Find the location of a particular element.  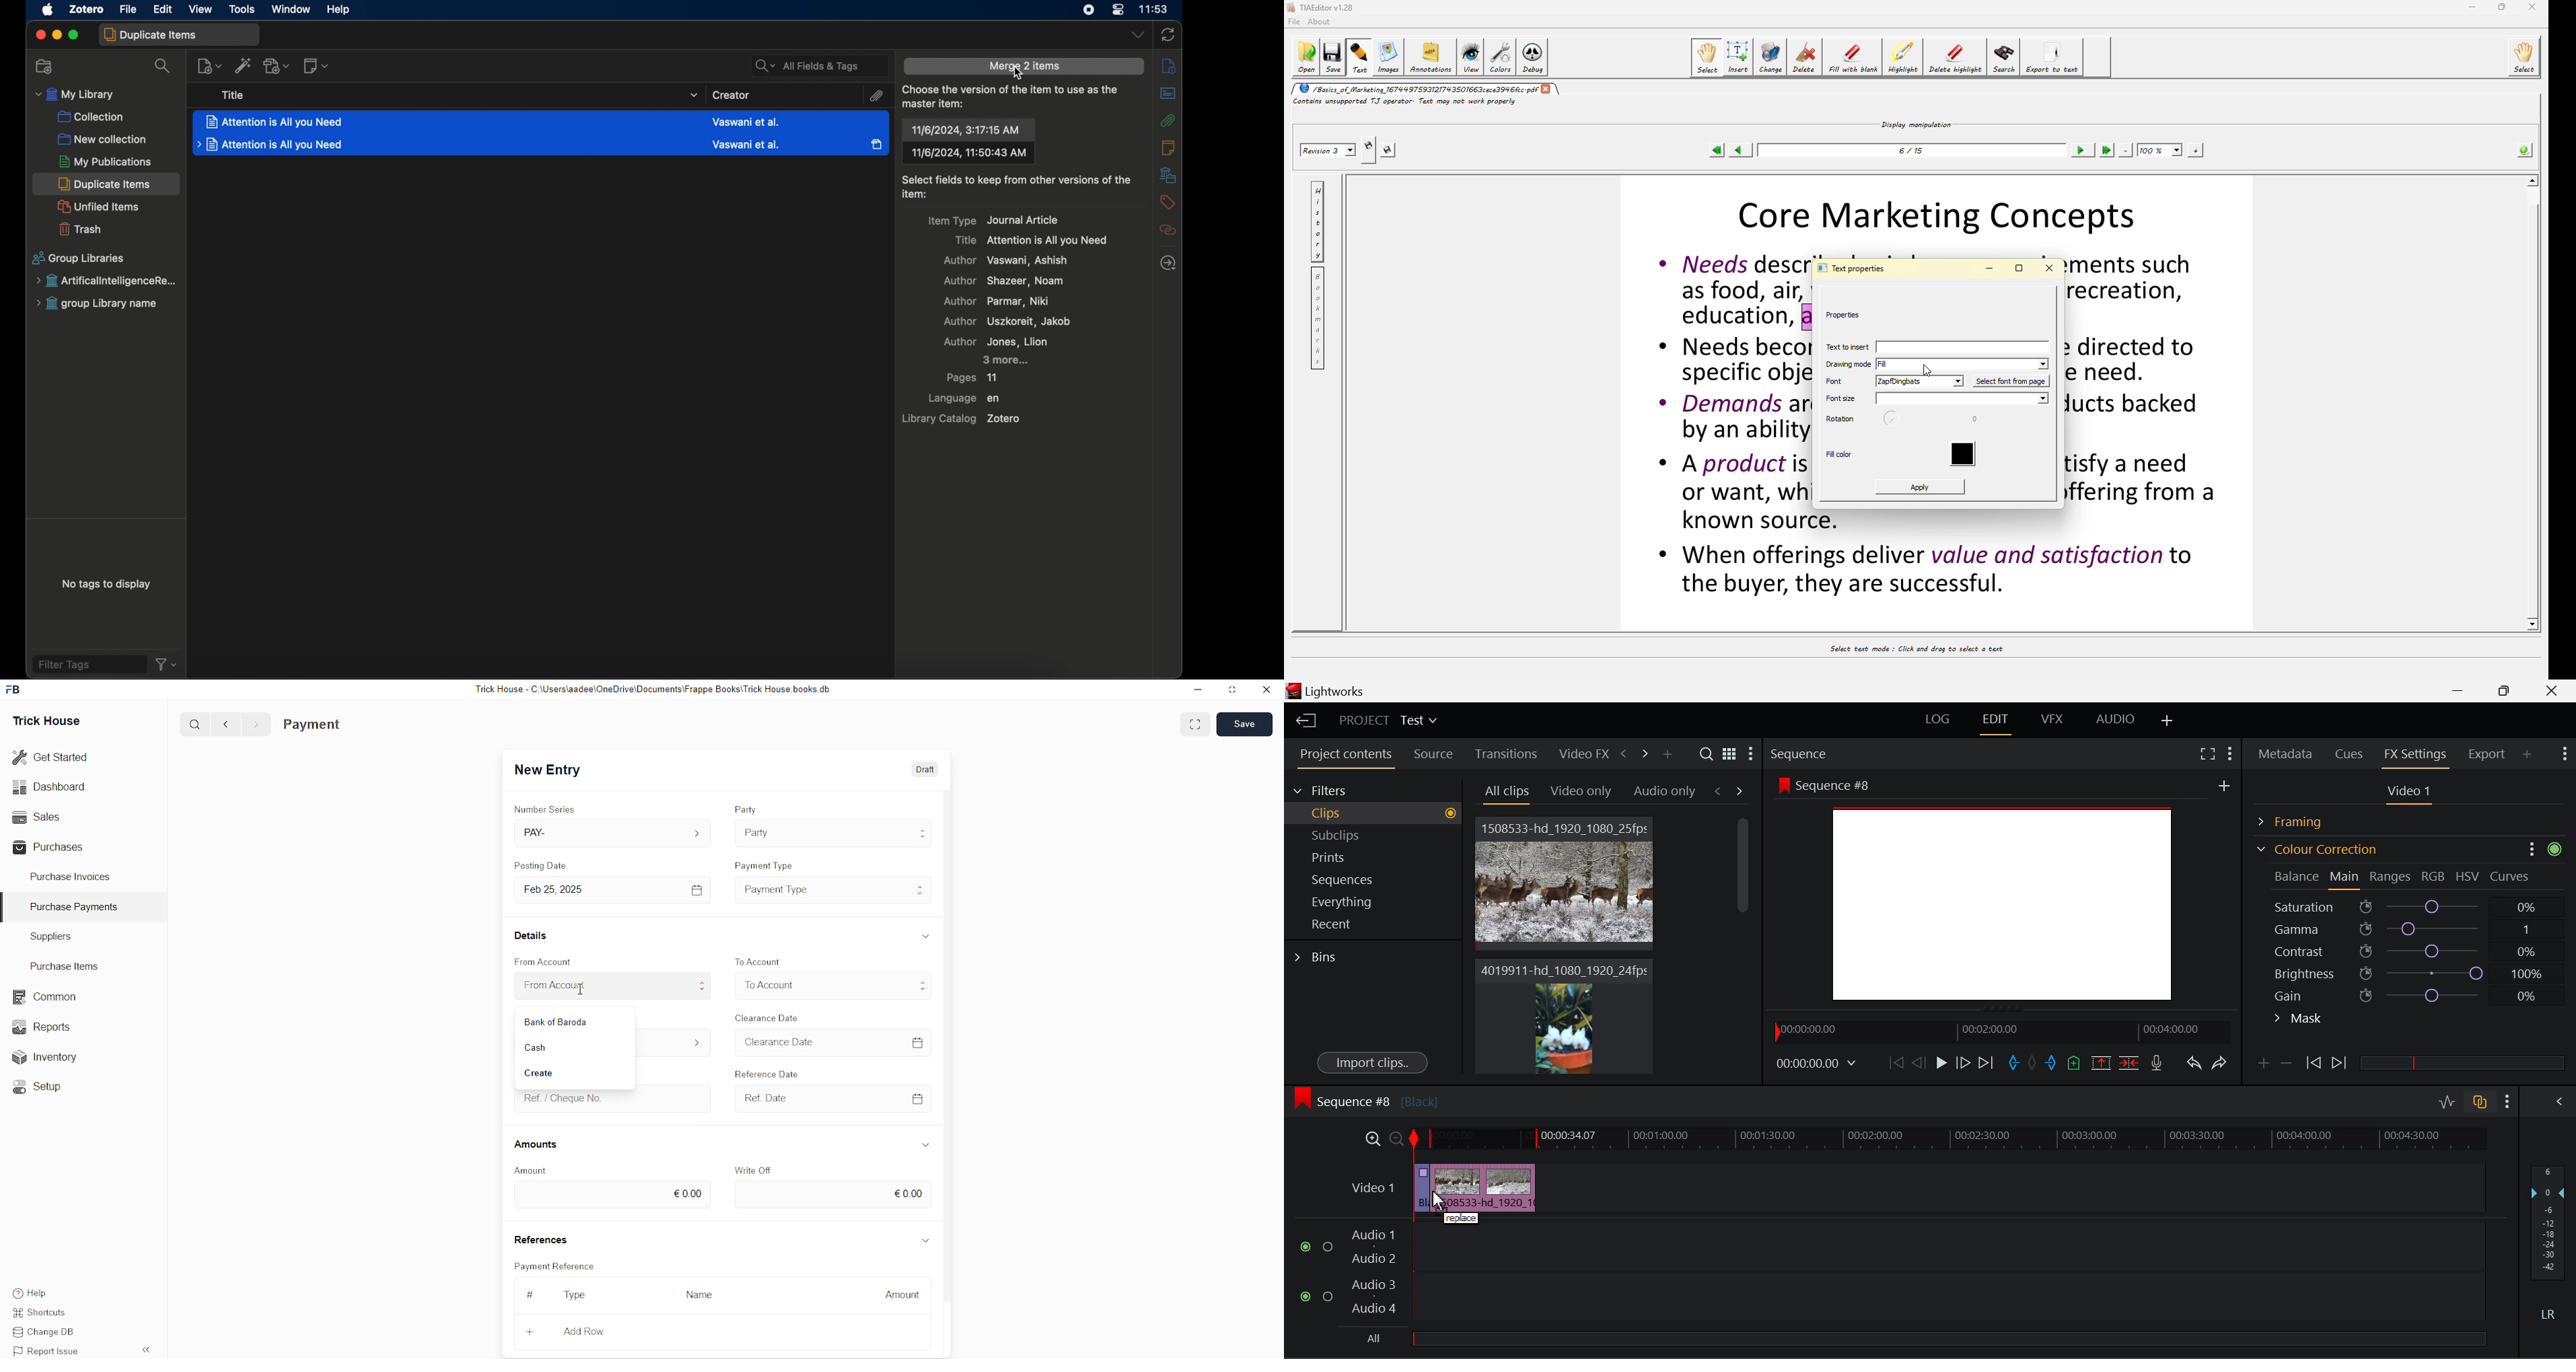

Amounts is located at coordinates (542, 1145).